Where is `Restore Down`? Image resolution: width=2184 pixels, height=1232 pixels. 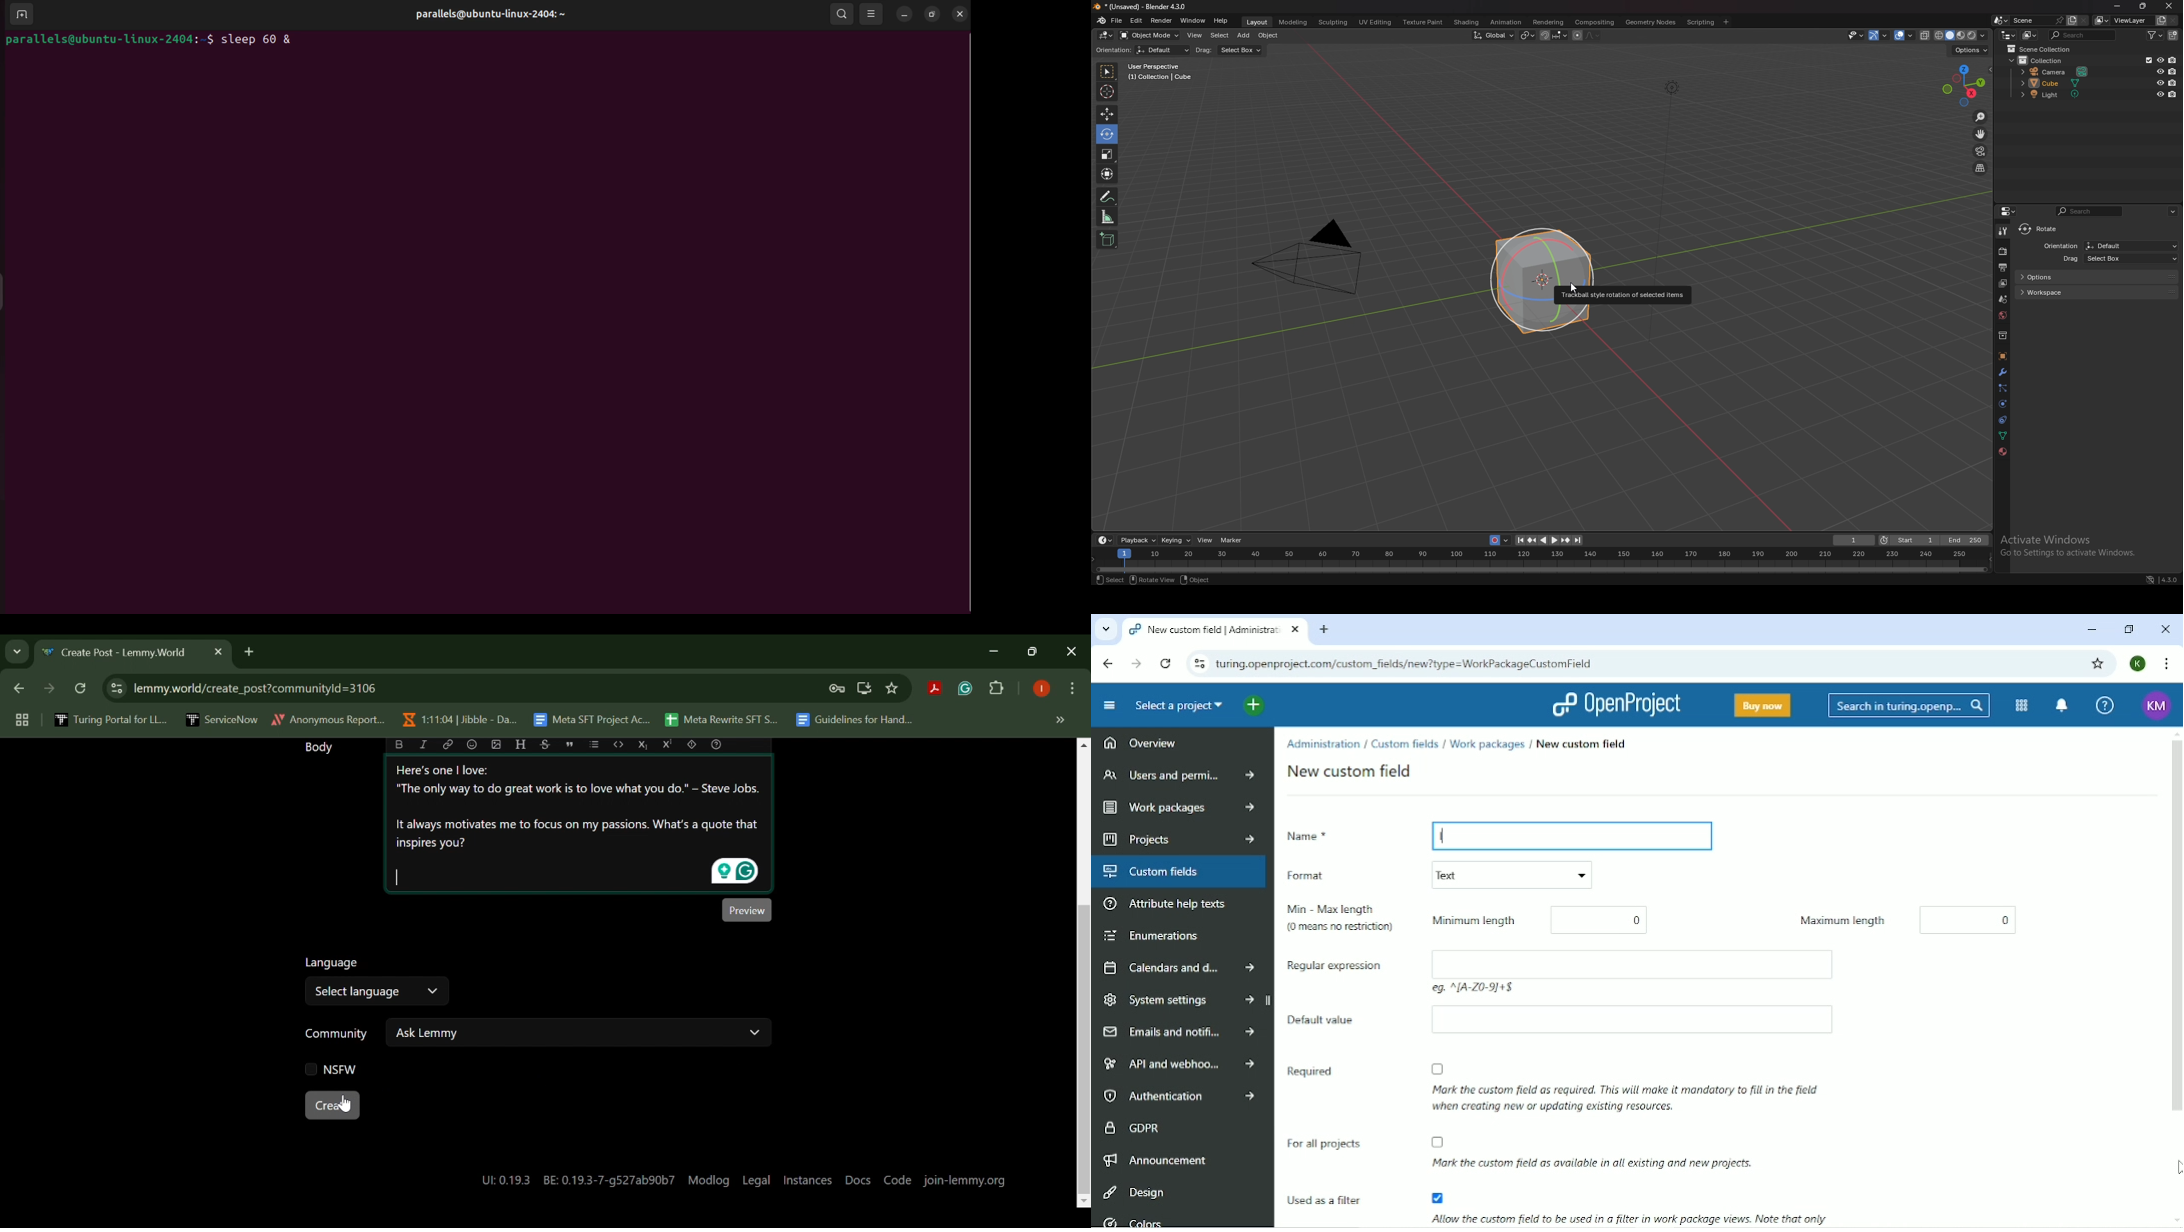
Restore Down is located at coordinates (998, 651).